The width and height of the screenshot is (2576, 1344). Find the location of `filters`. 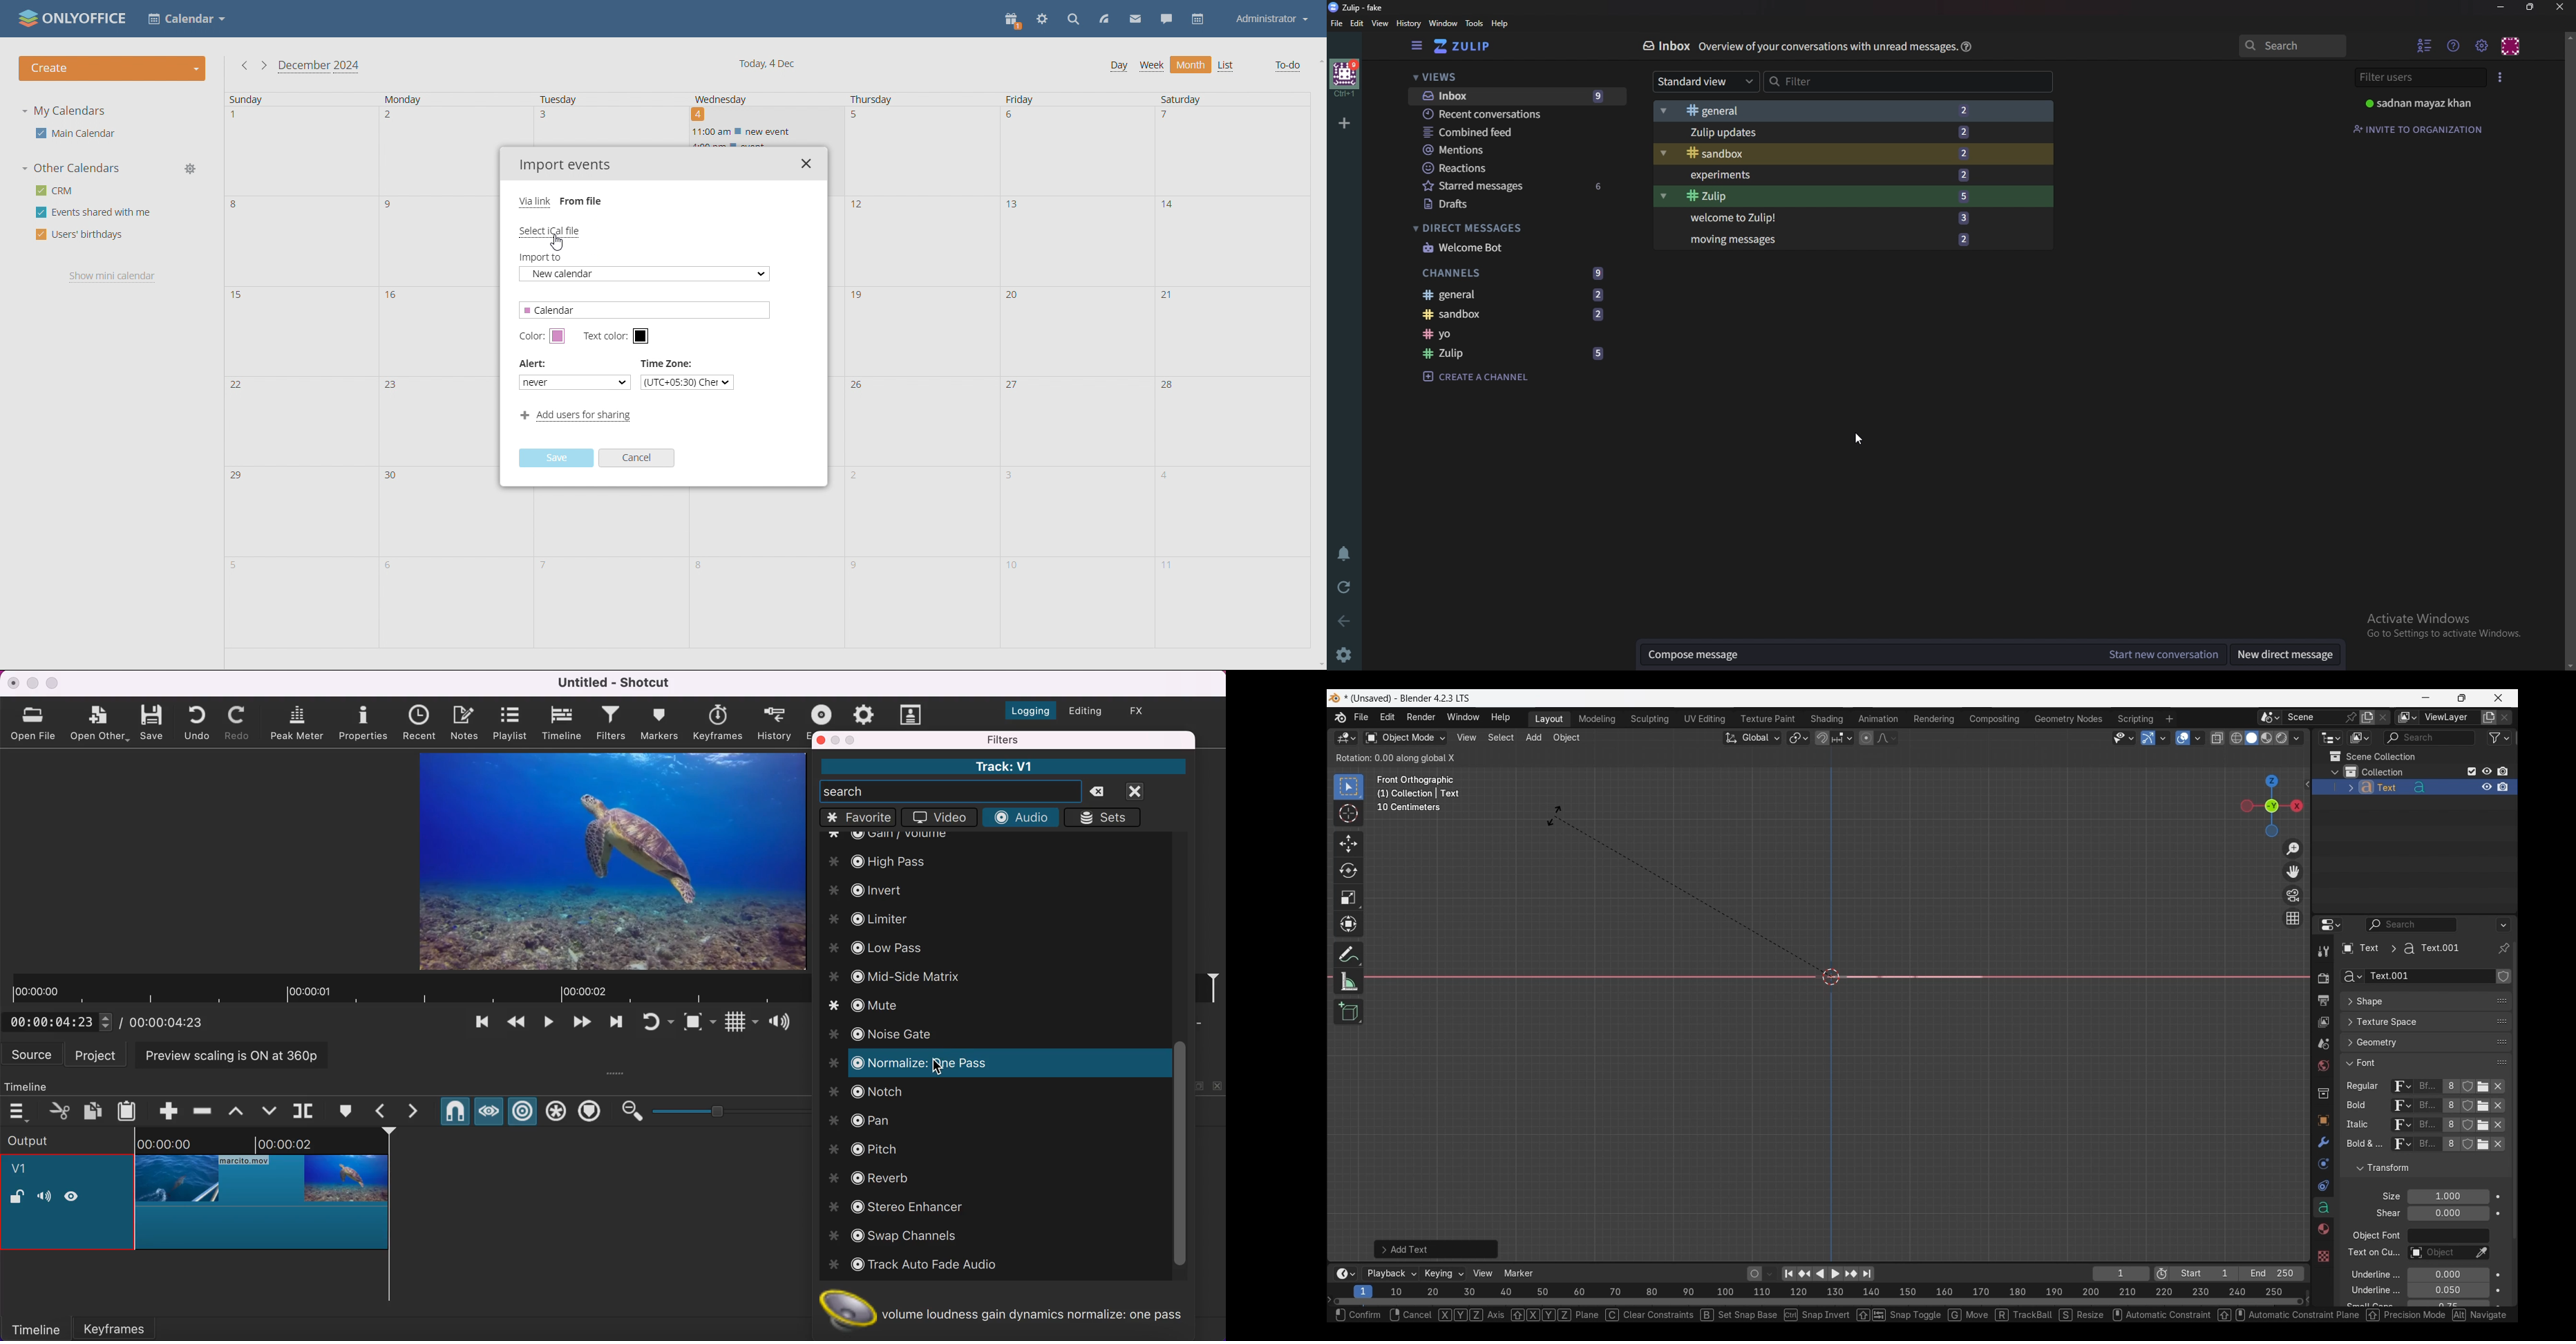

filters is located at coordinates (612, 724).